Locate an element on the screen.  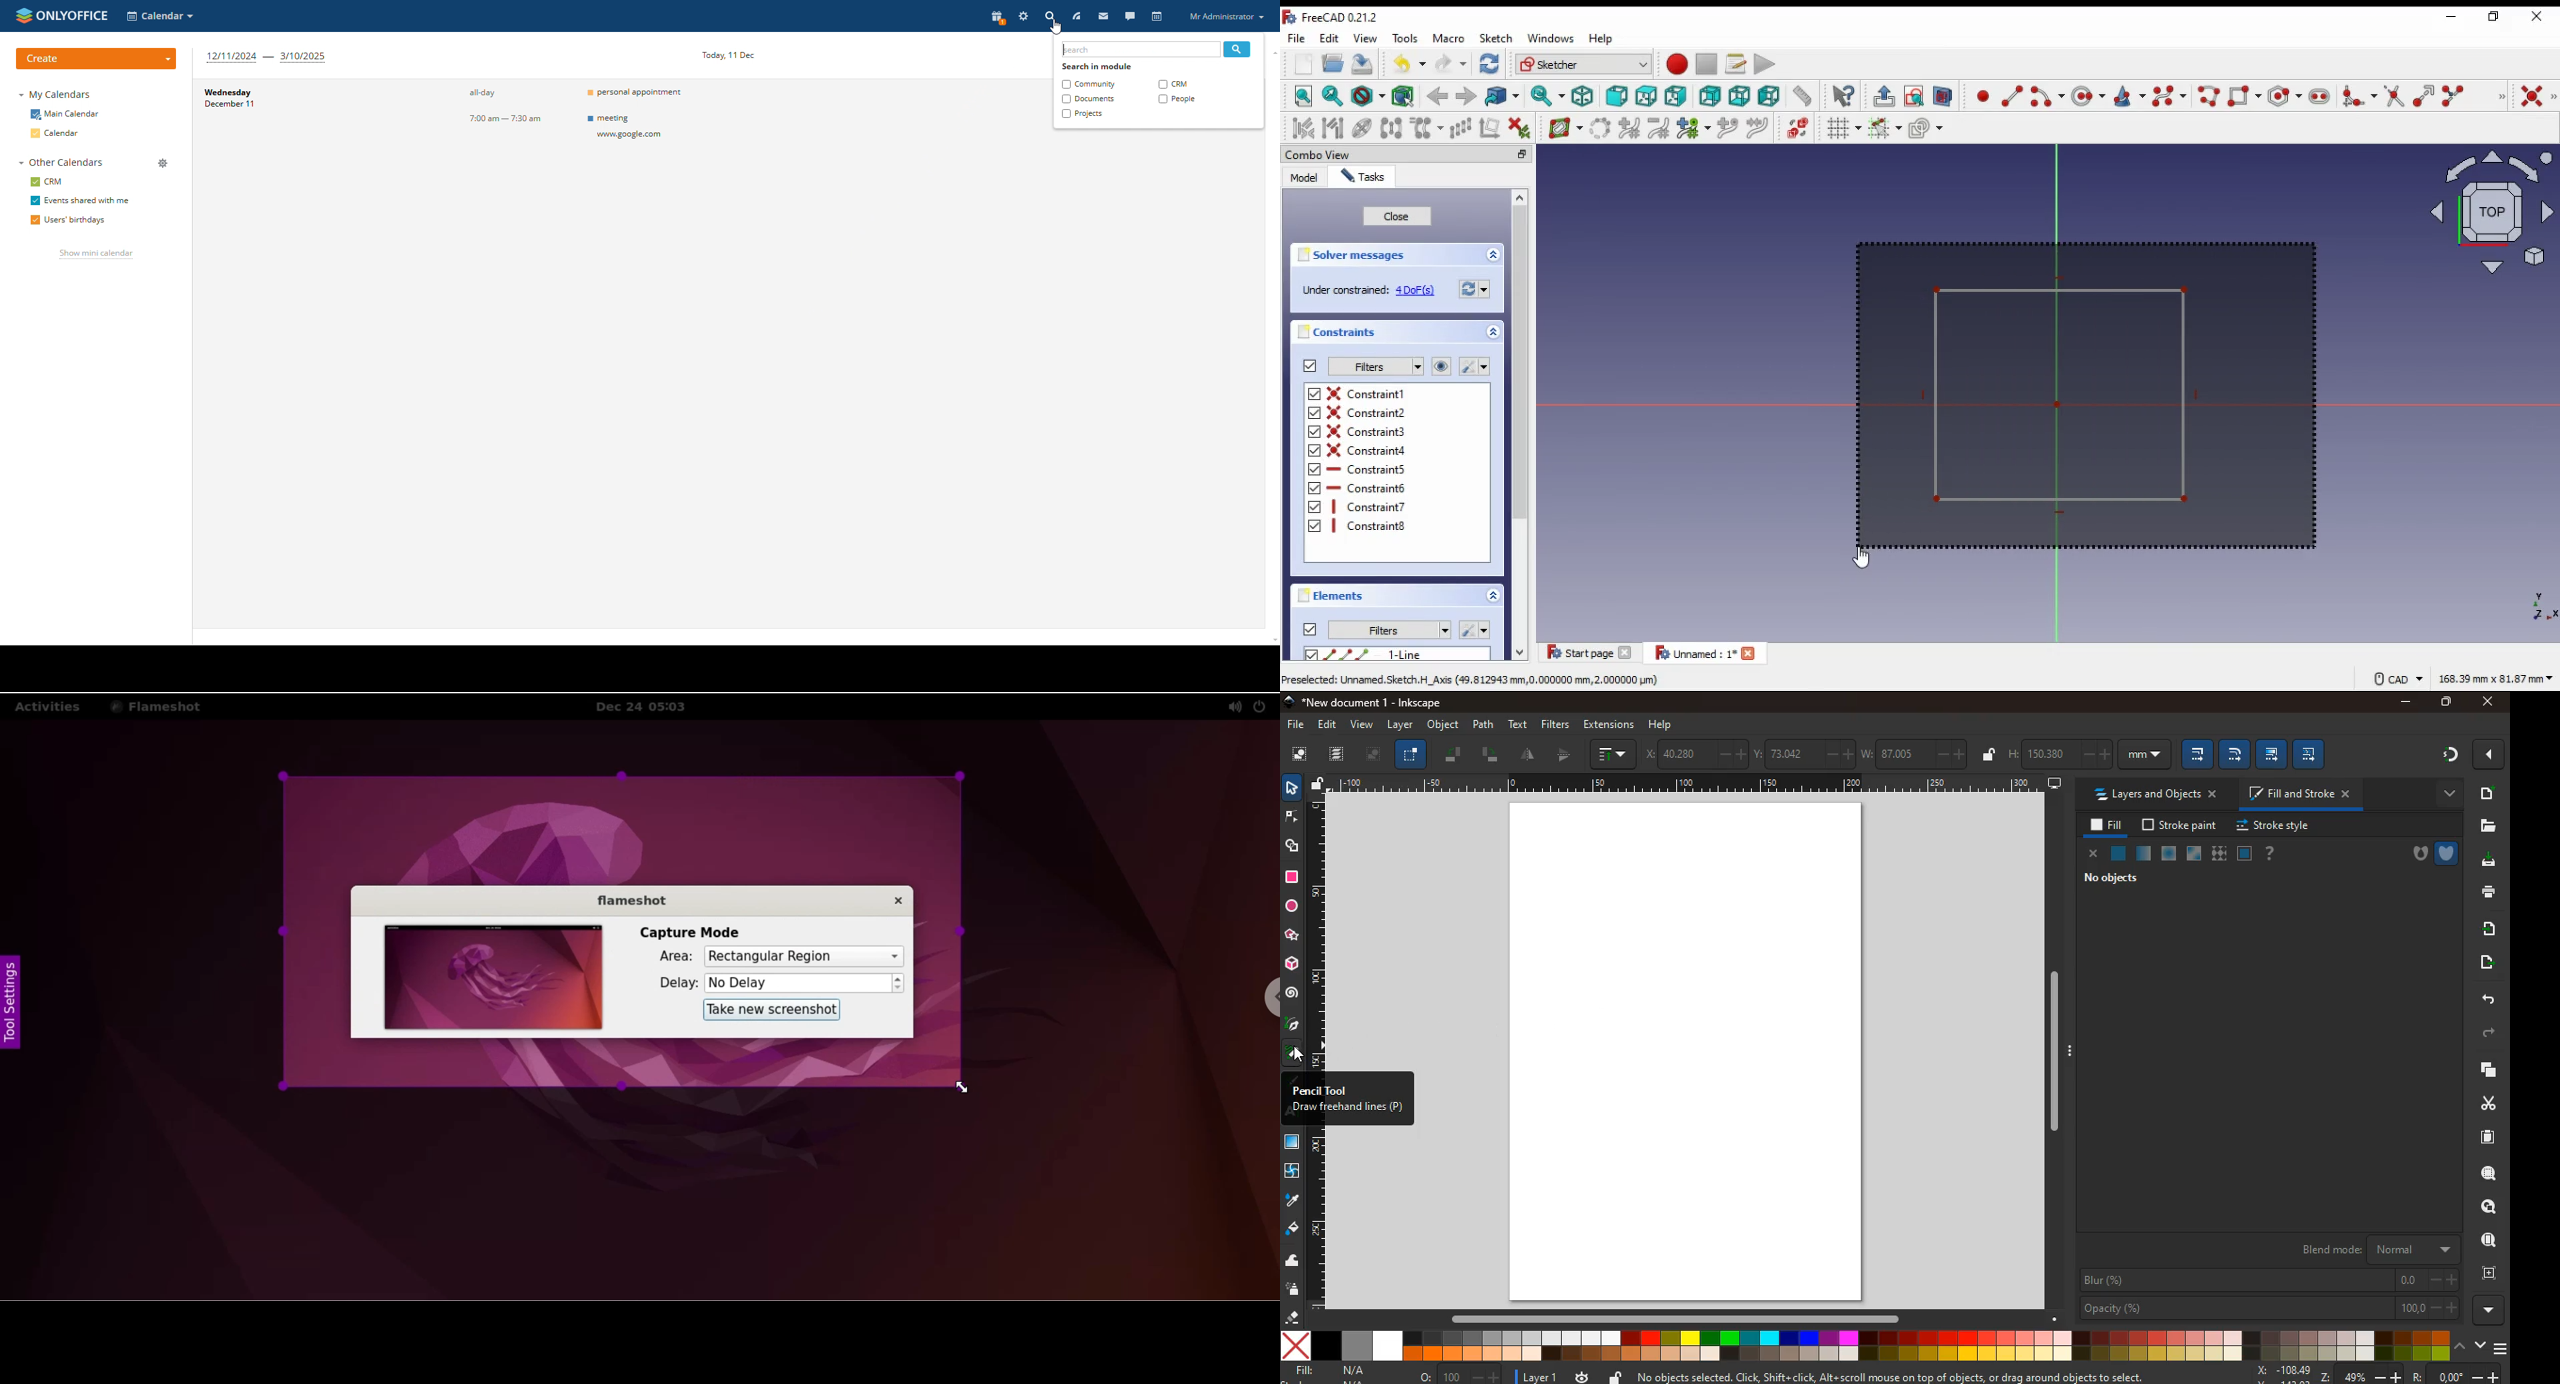
ice is located at coordinates (2171, 854).